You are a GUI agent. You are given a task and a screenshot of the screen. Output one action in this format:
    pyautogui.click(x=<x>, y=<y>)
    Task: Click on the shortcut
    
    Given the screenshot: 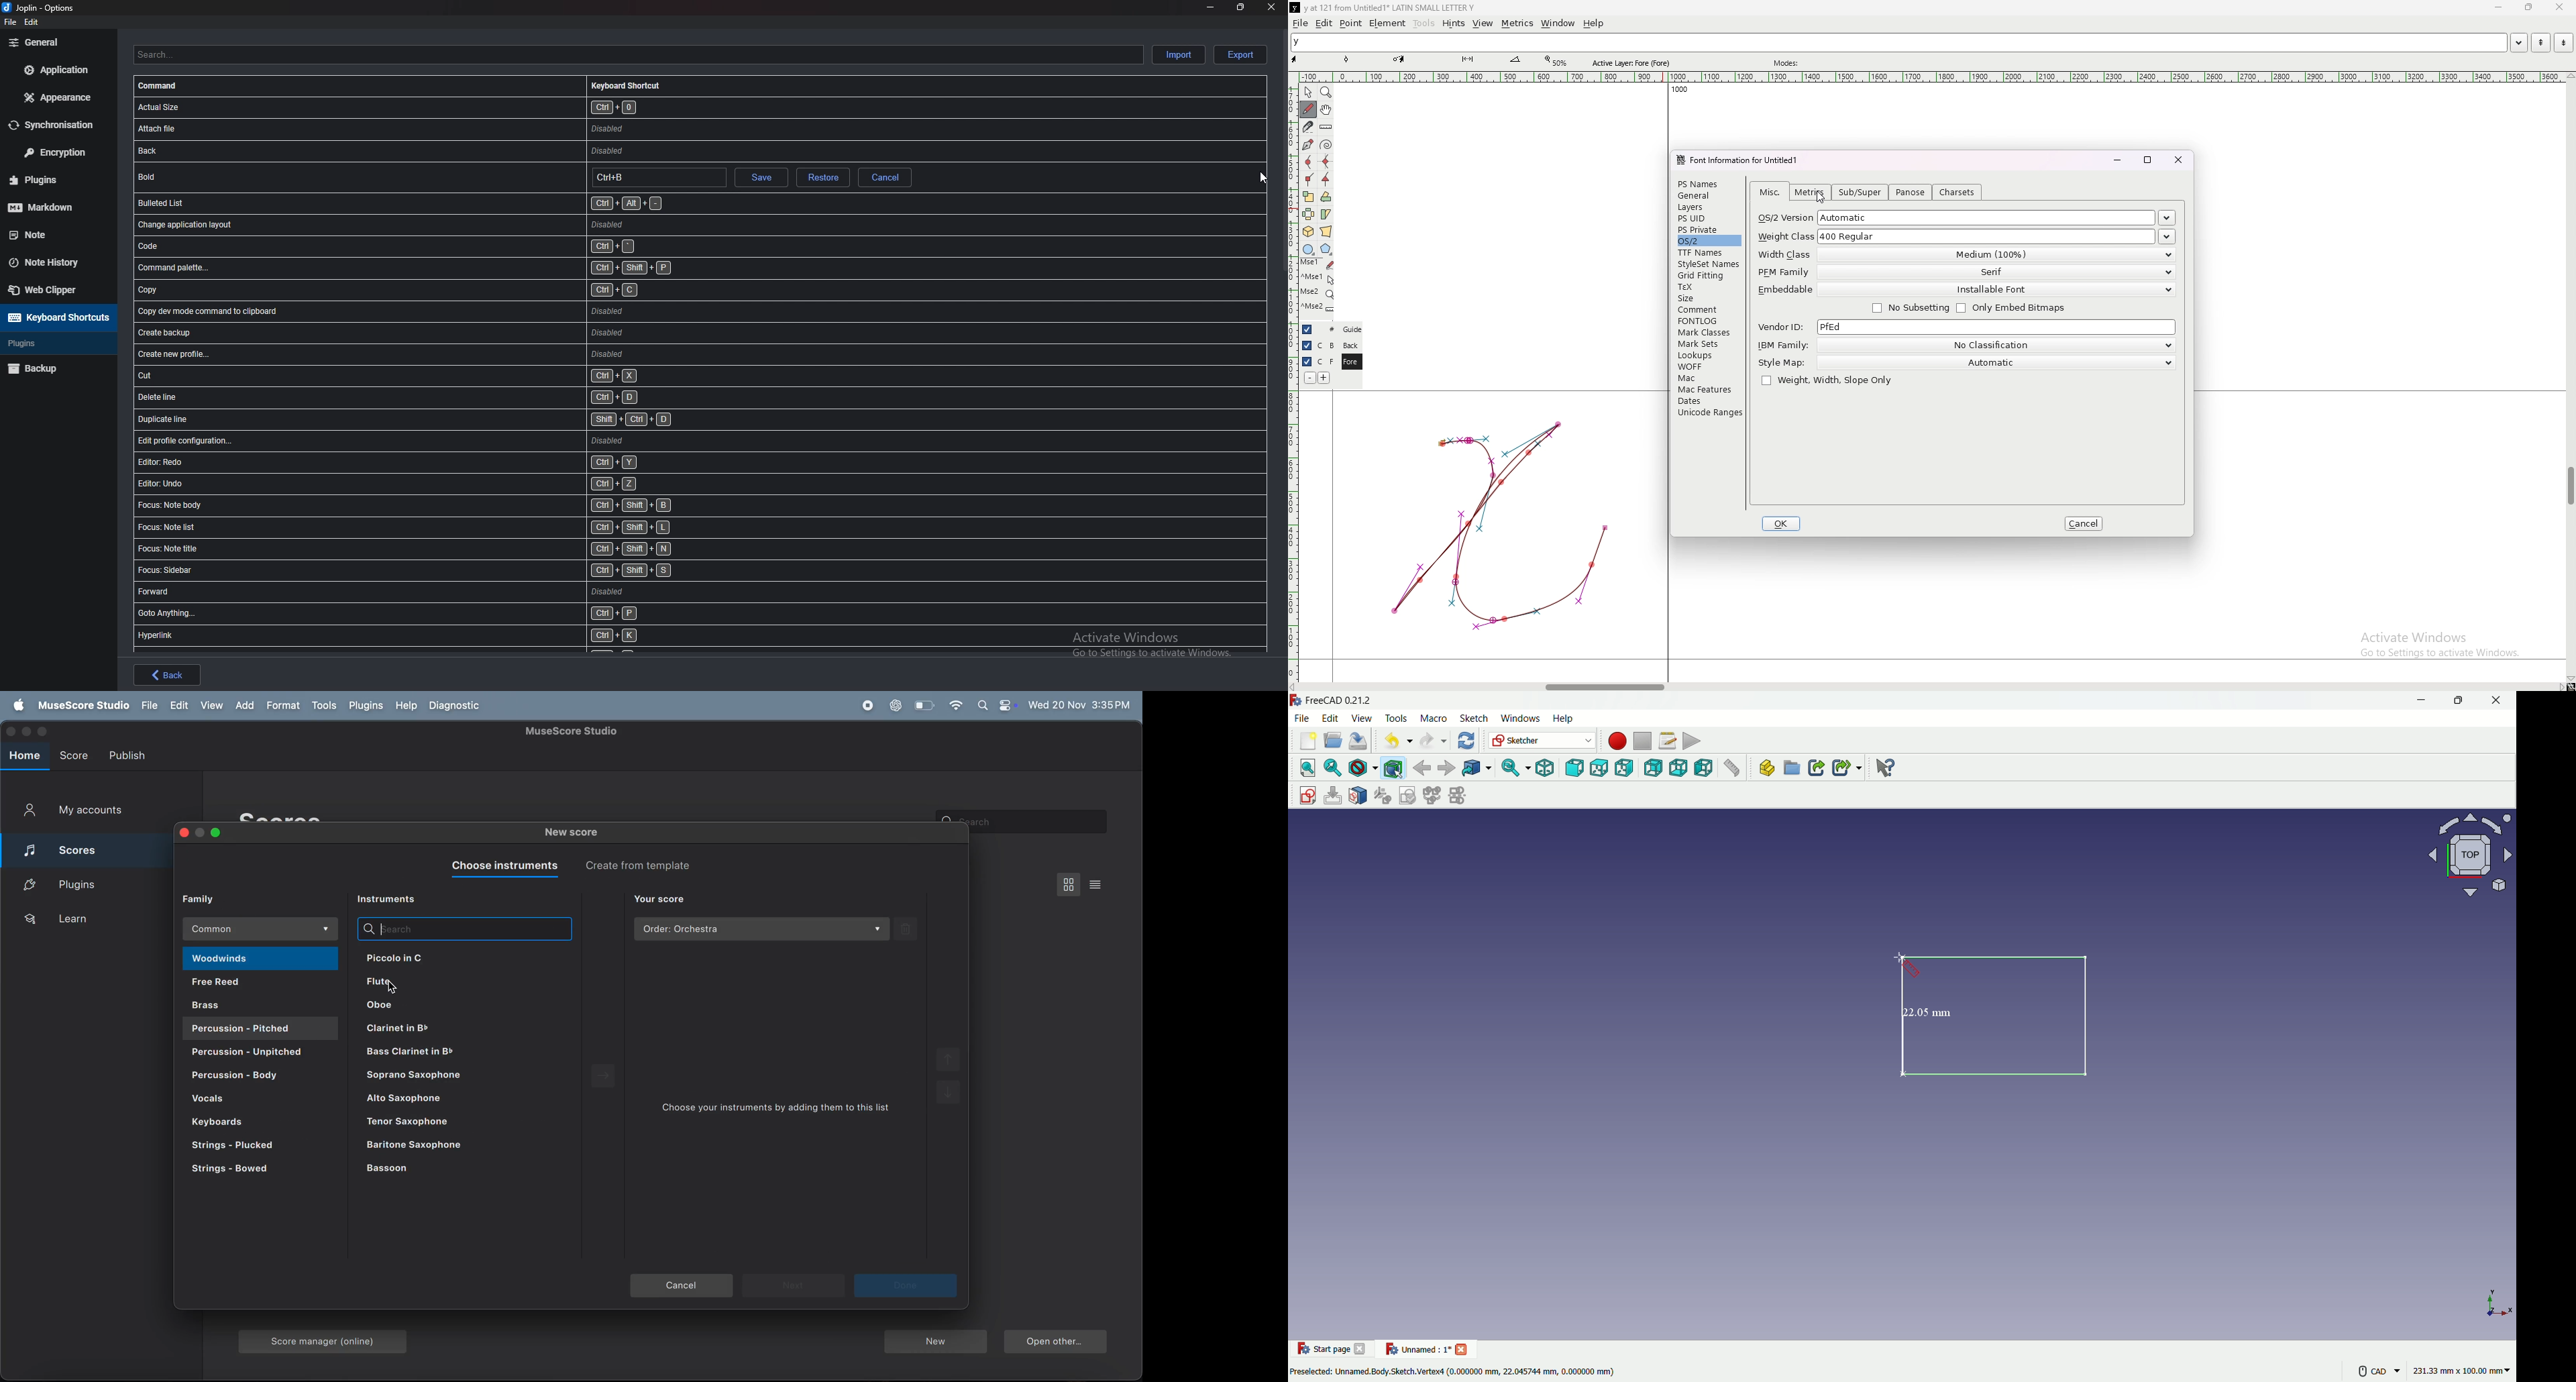 What is the action you would take?
    pyautogui.click(x=462, y=398)
    